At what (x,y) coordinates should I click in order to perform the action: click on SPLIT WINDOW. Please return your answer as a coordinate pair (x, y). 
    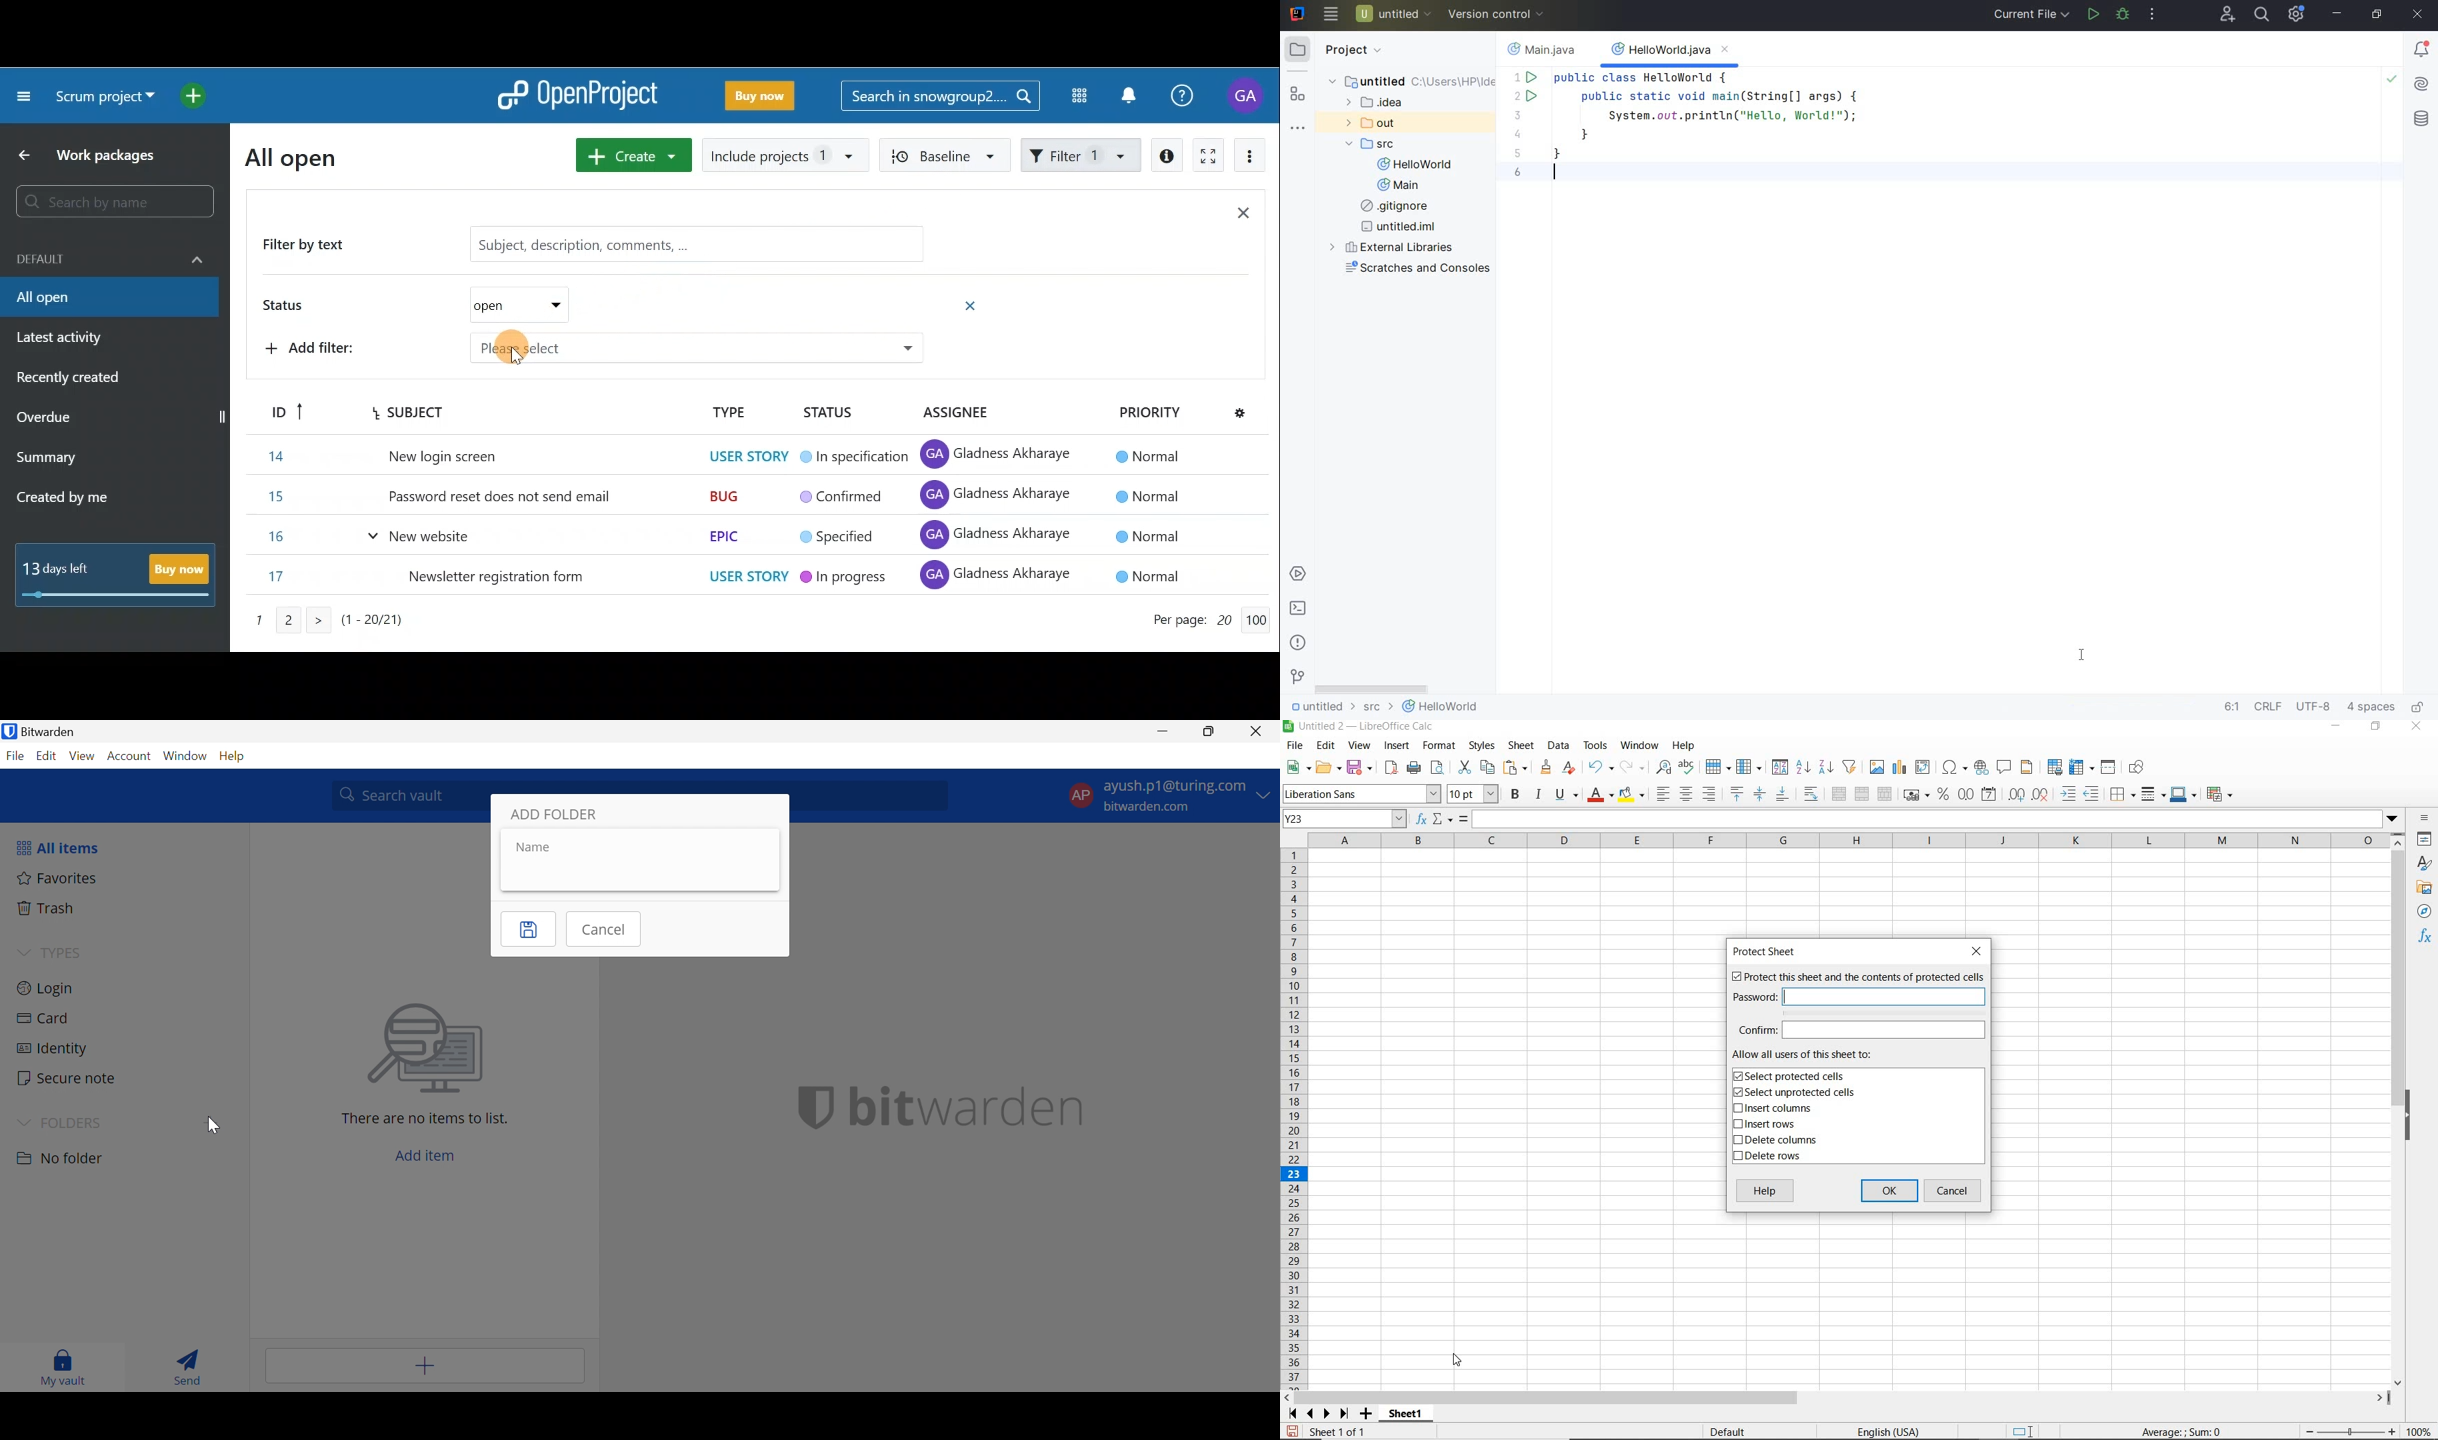
    Looking at the image, I should click on (2110, 766).